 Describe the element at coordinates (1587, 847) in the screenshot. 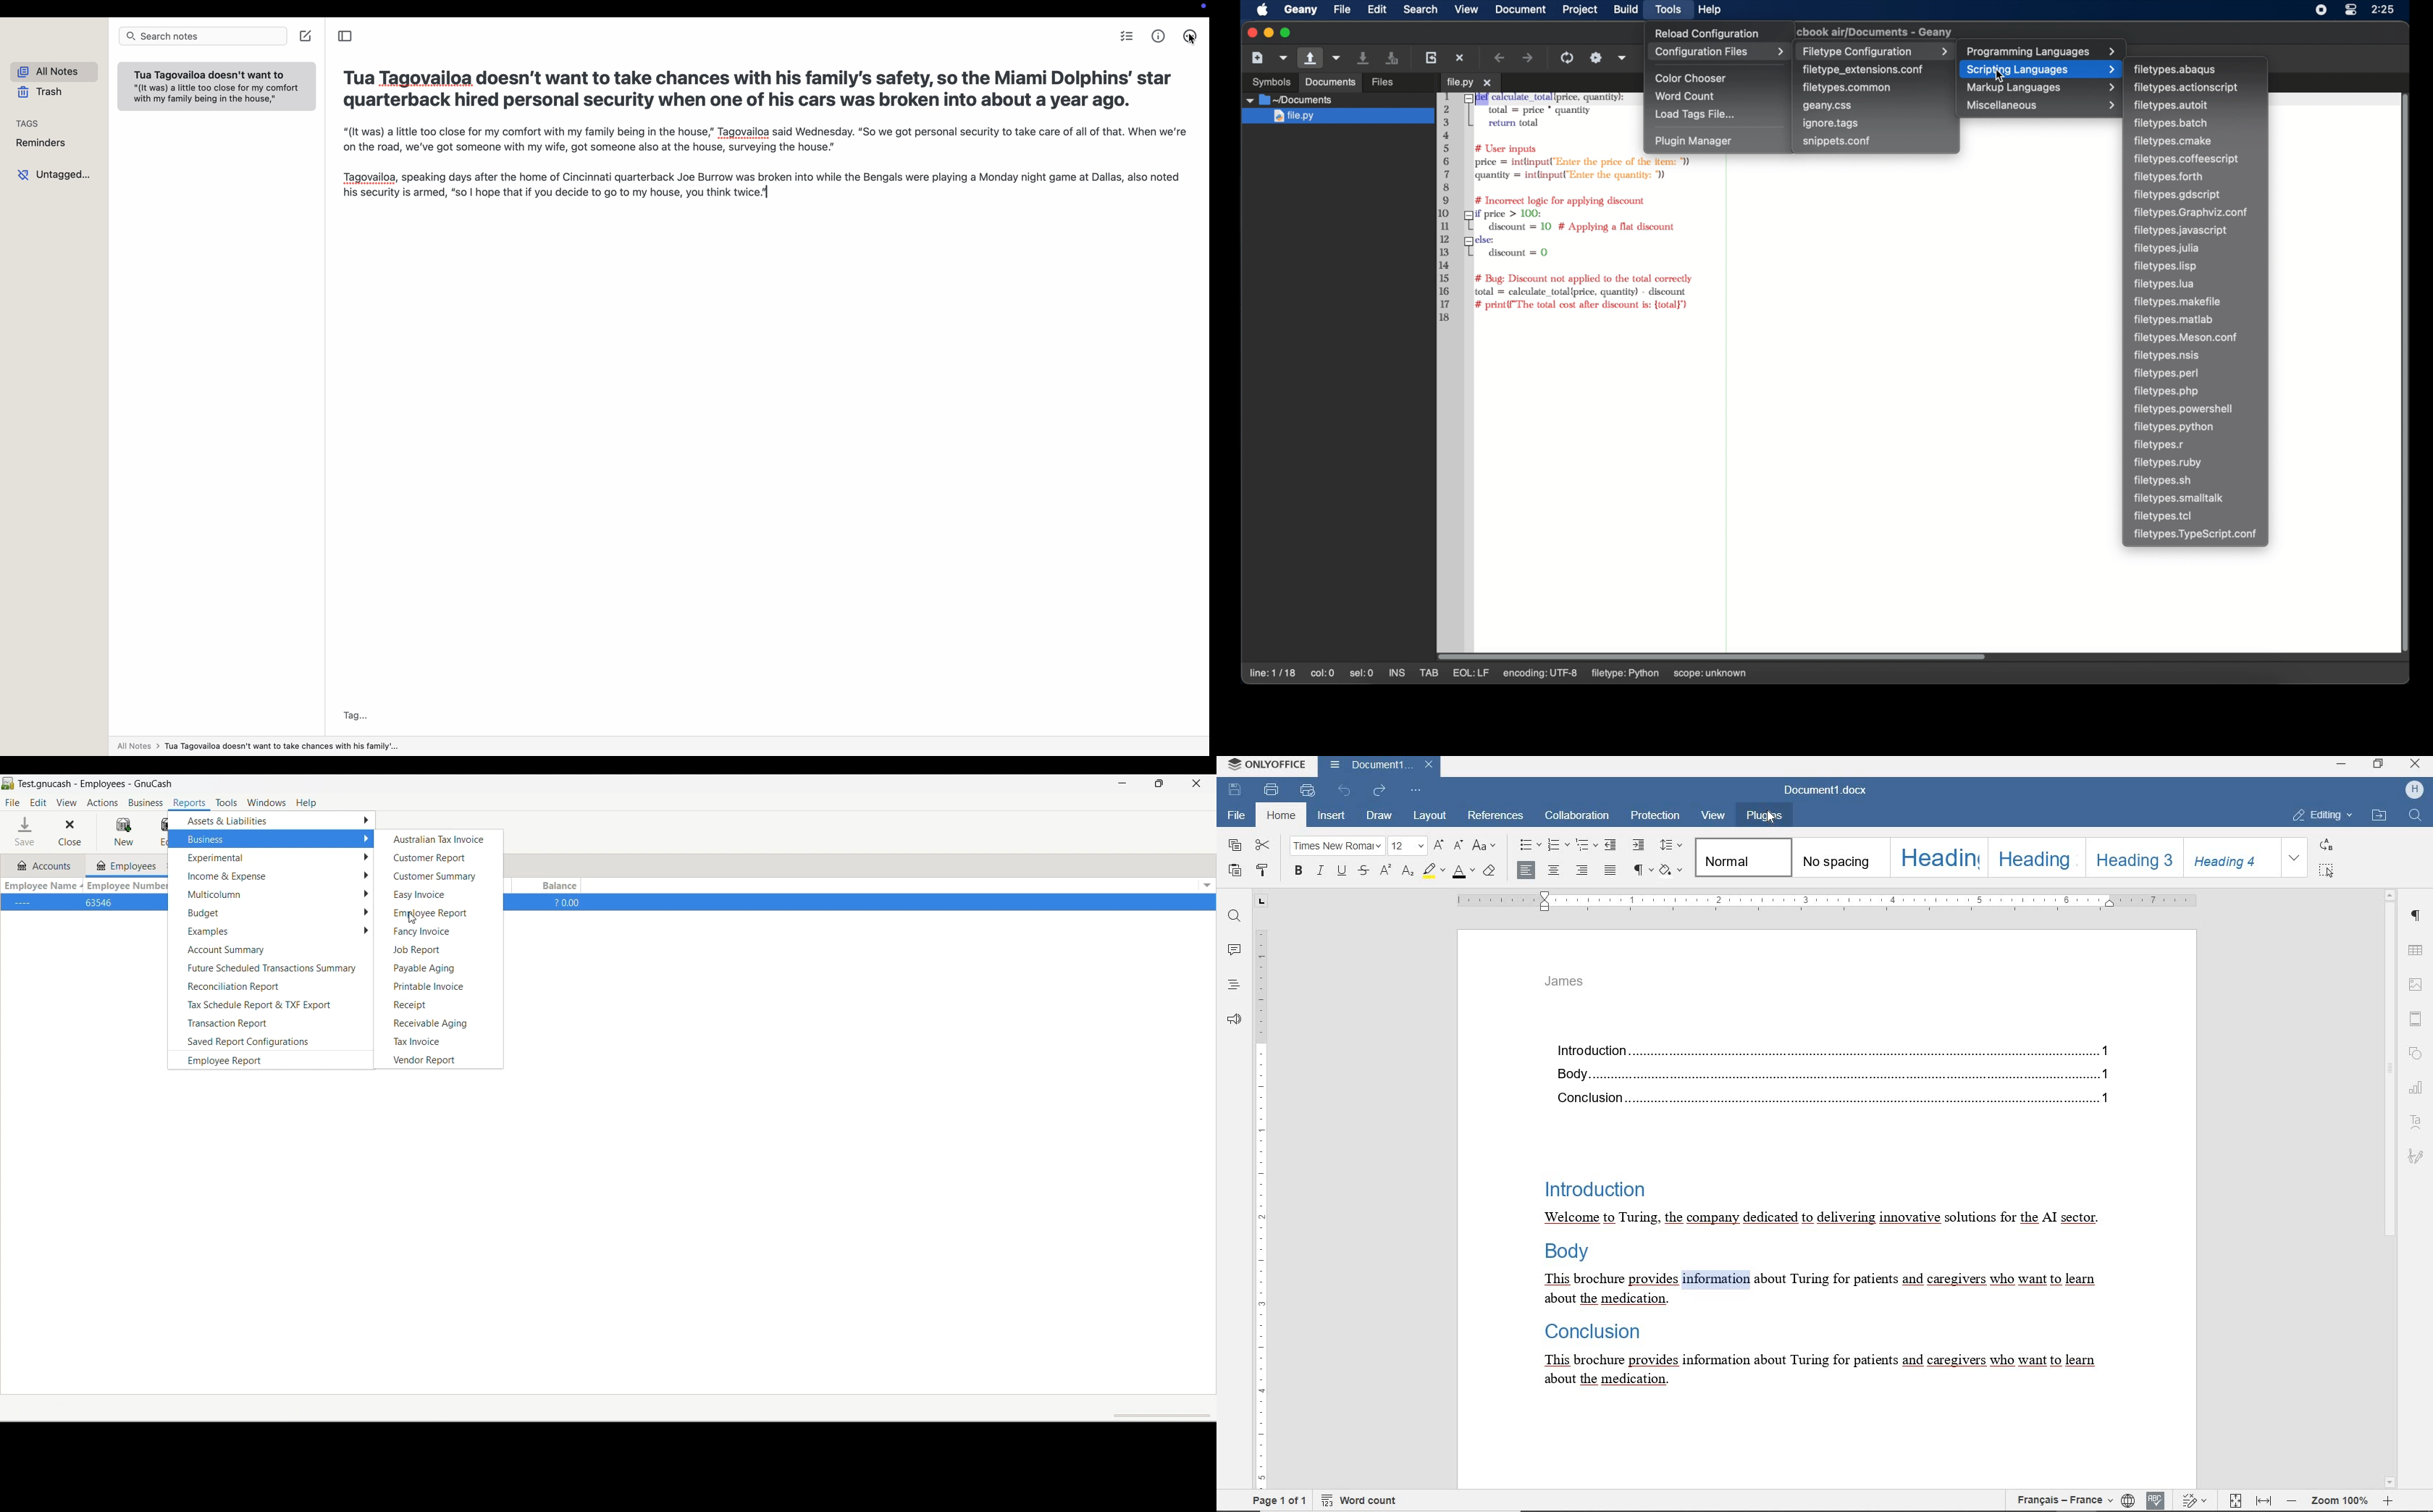

I see `SDECREASE INDENT` at that location.